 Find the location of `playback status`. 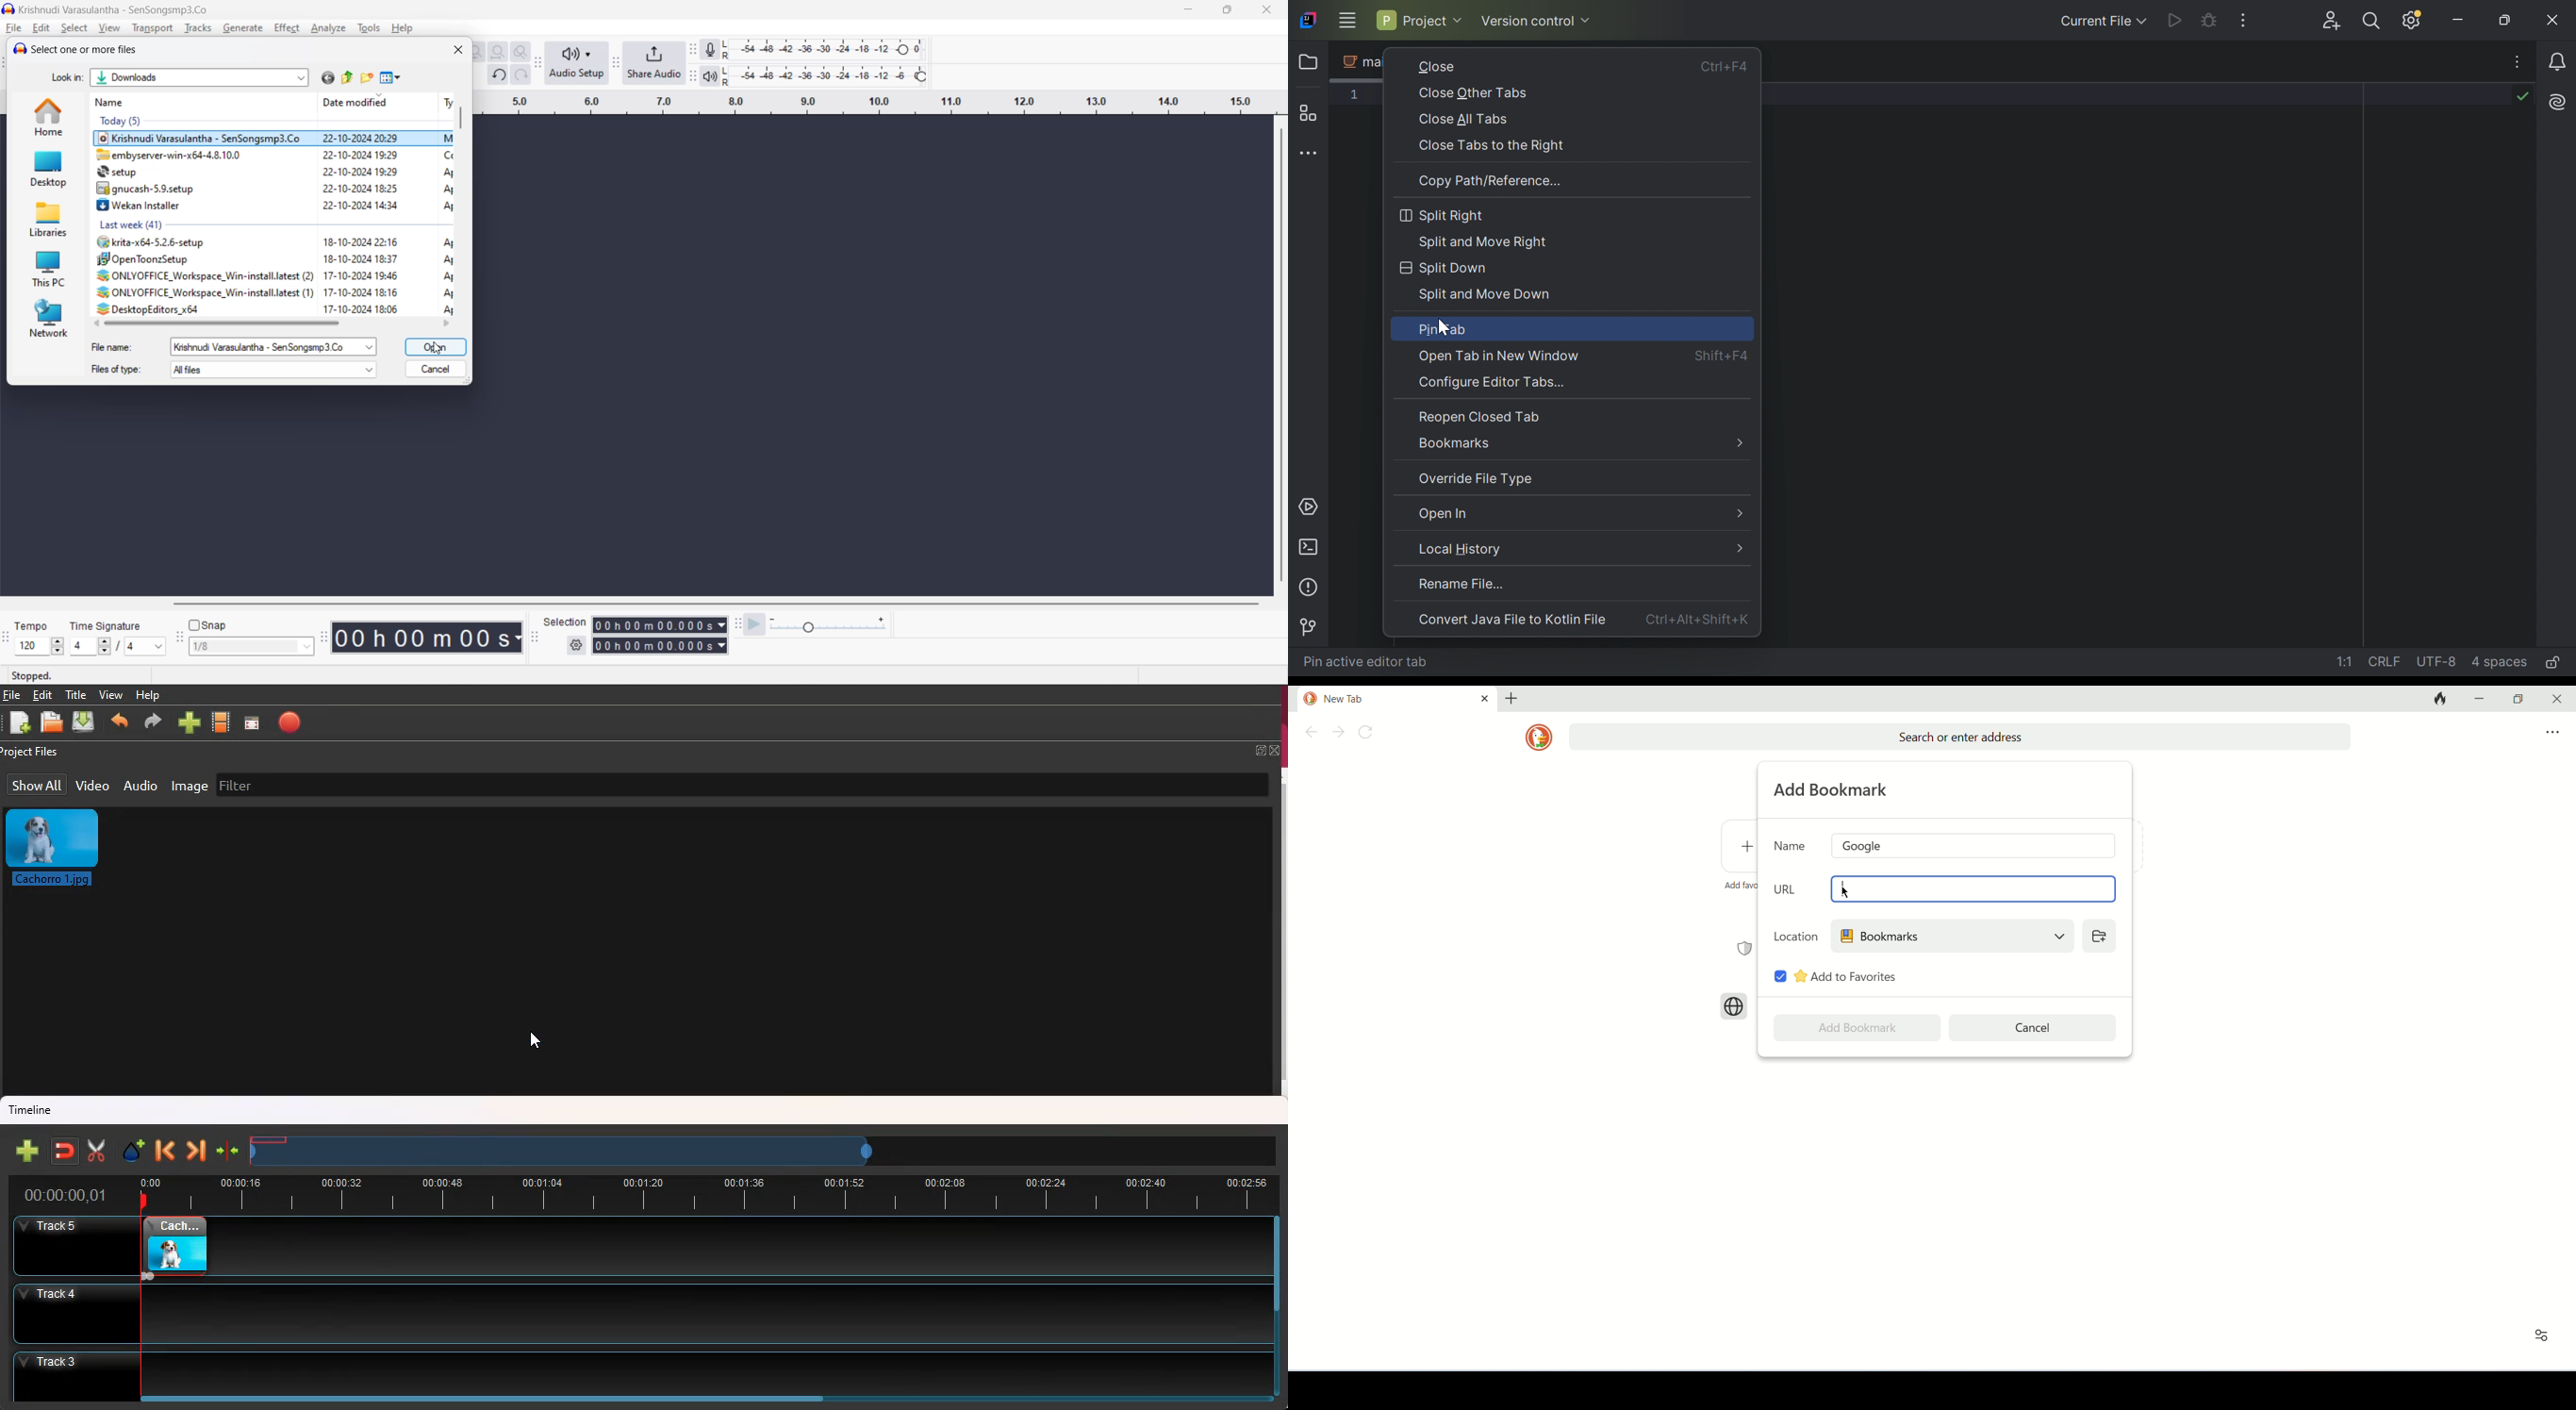

playback status is located at coordinates (31, 674).